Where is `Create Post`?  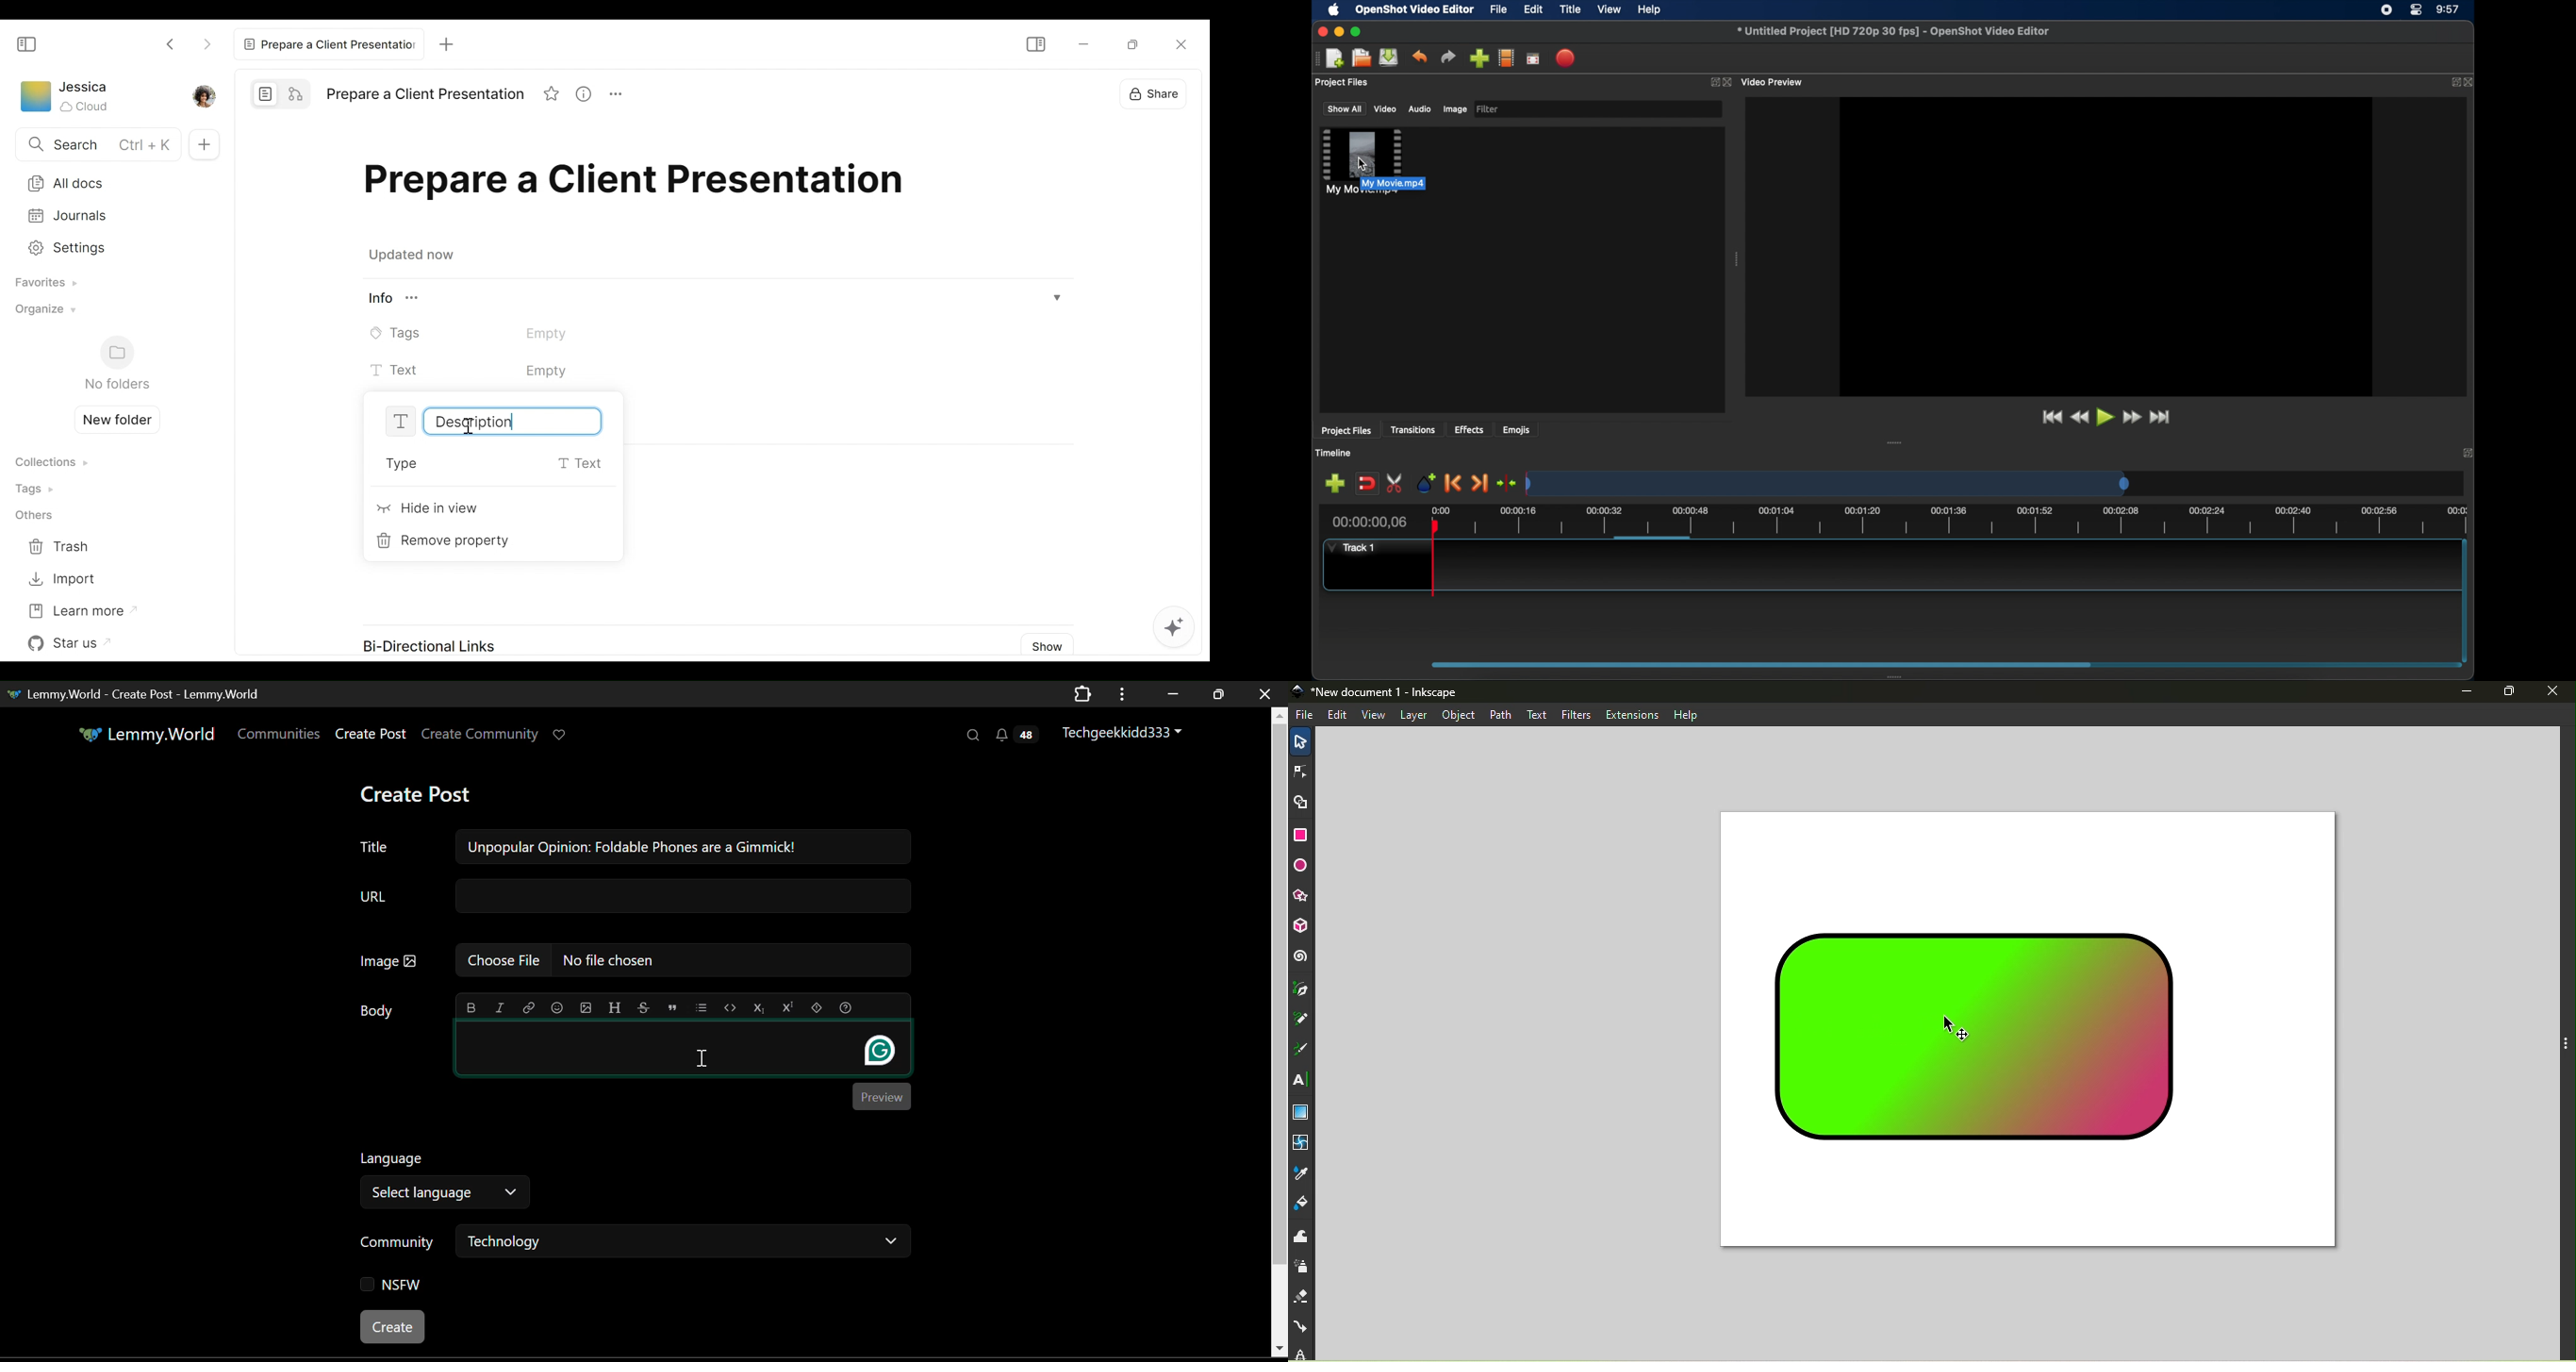 Create Post is located at coordinates (370, 736).